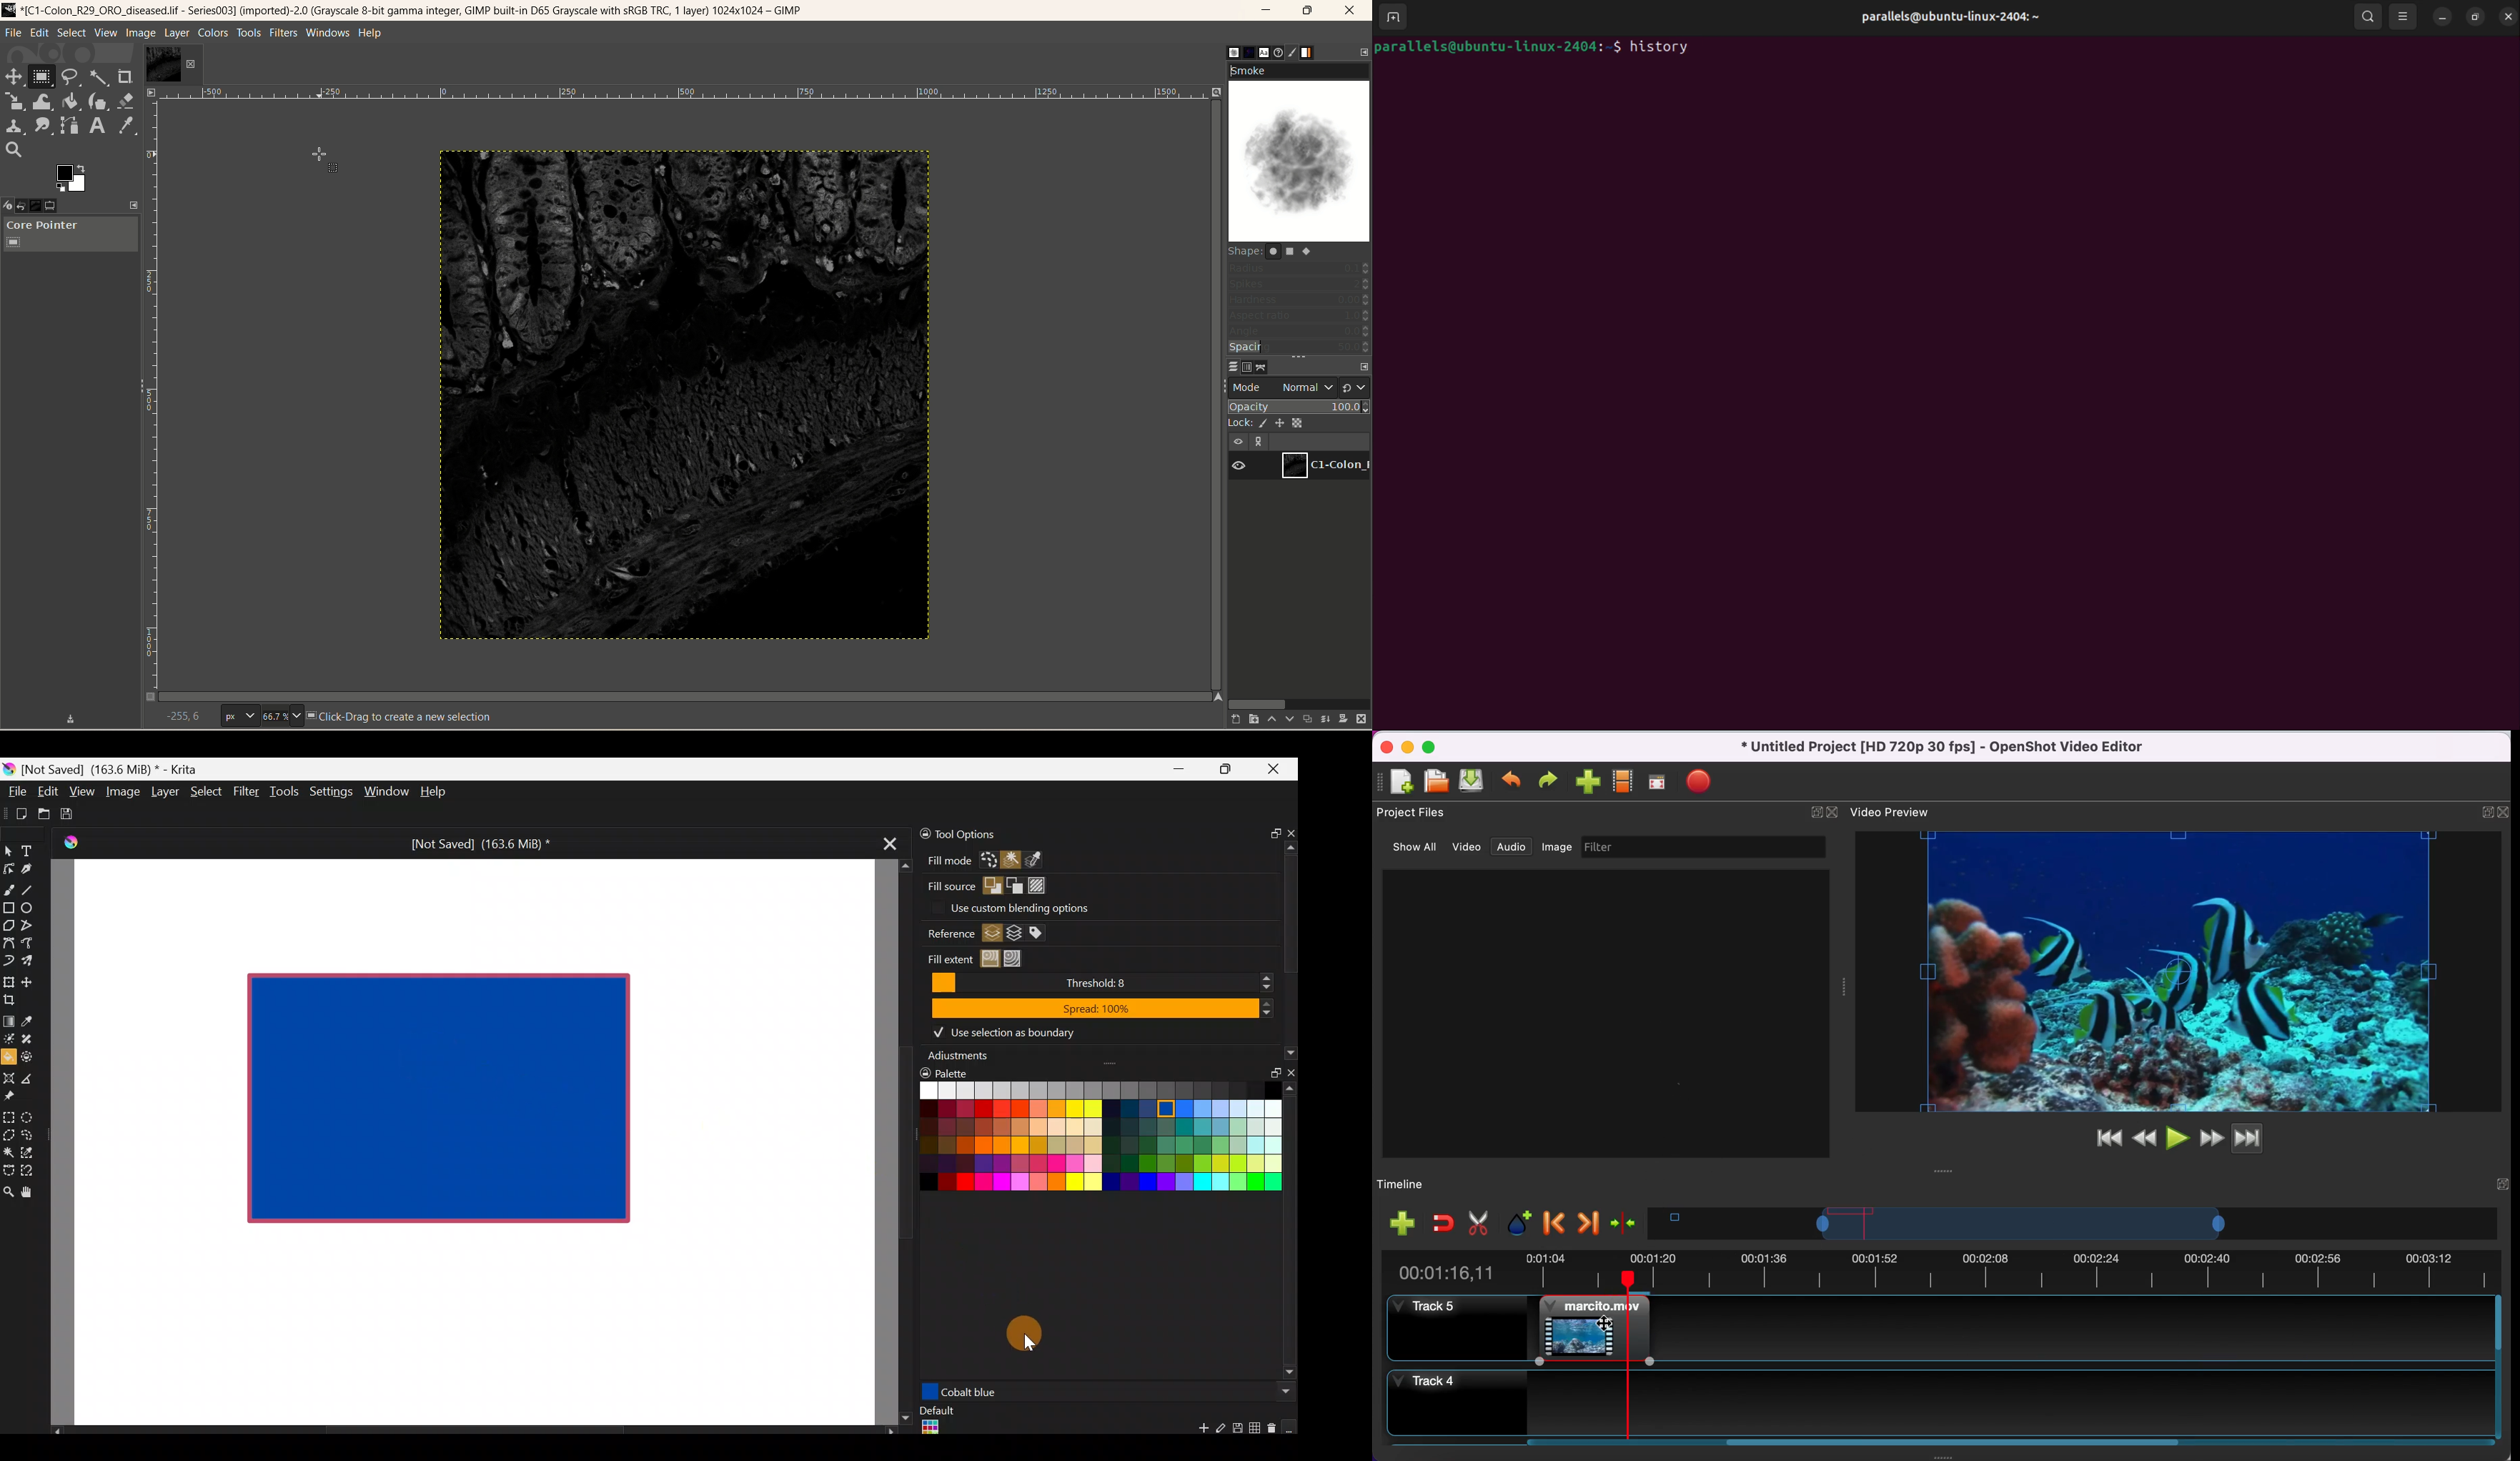  I want to click on ink tool, so click(100, 101).